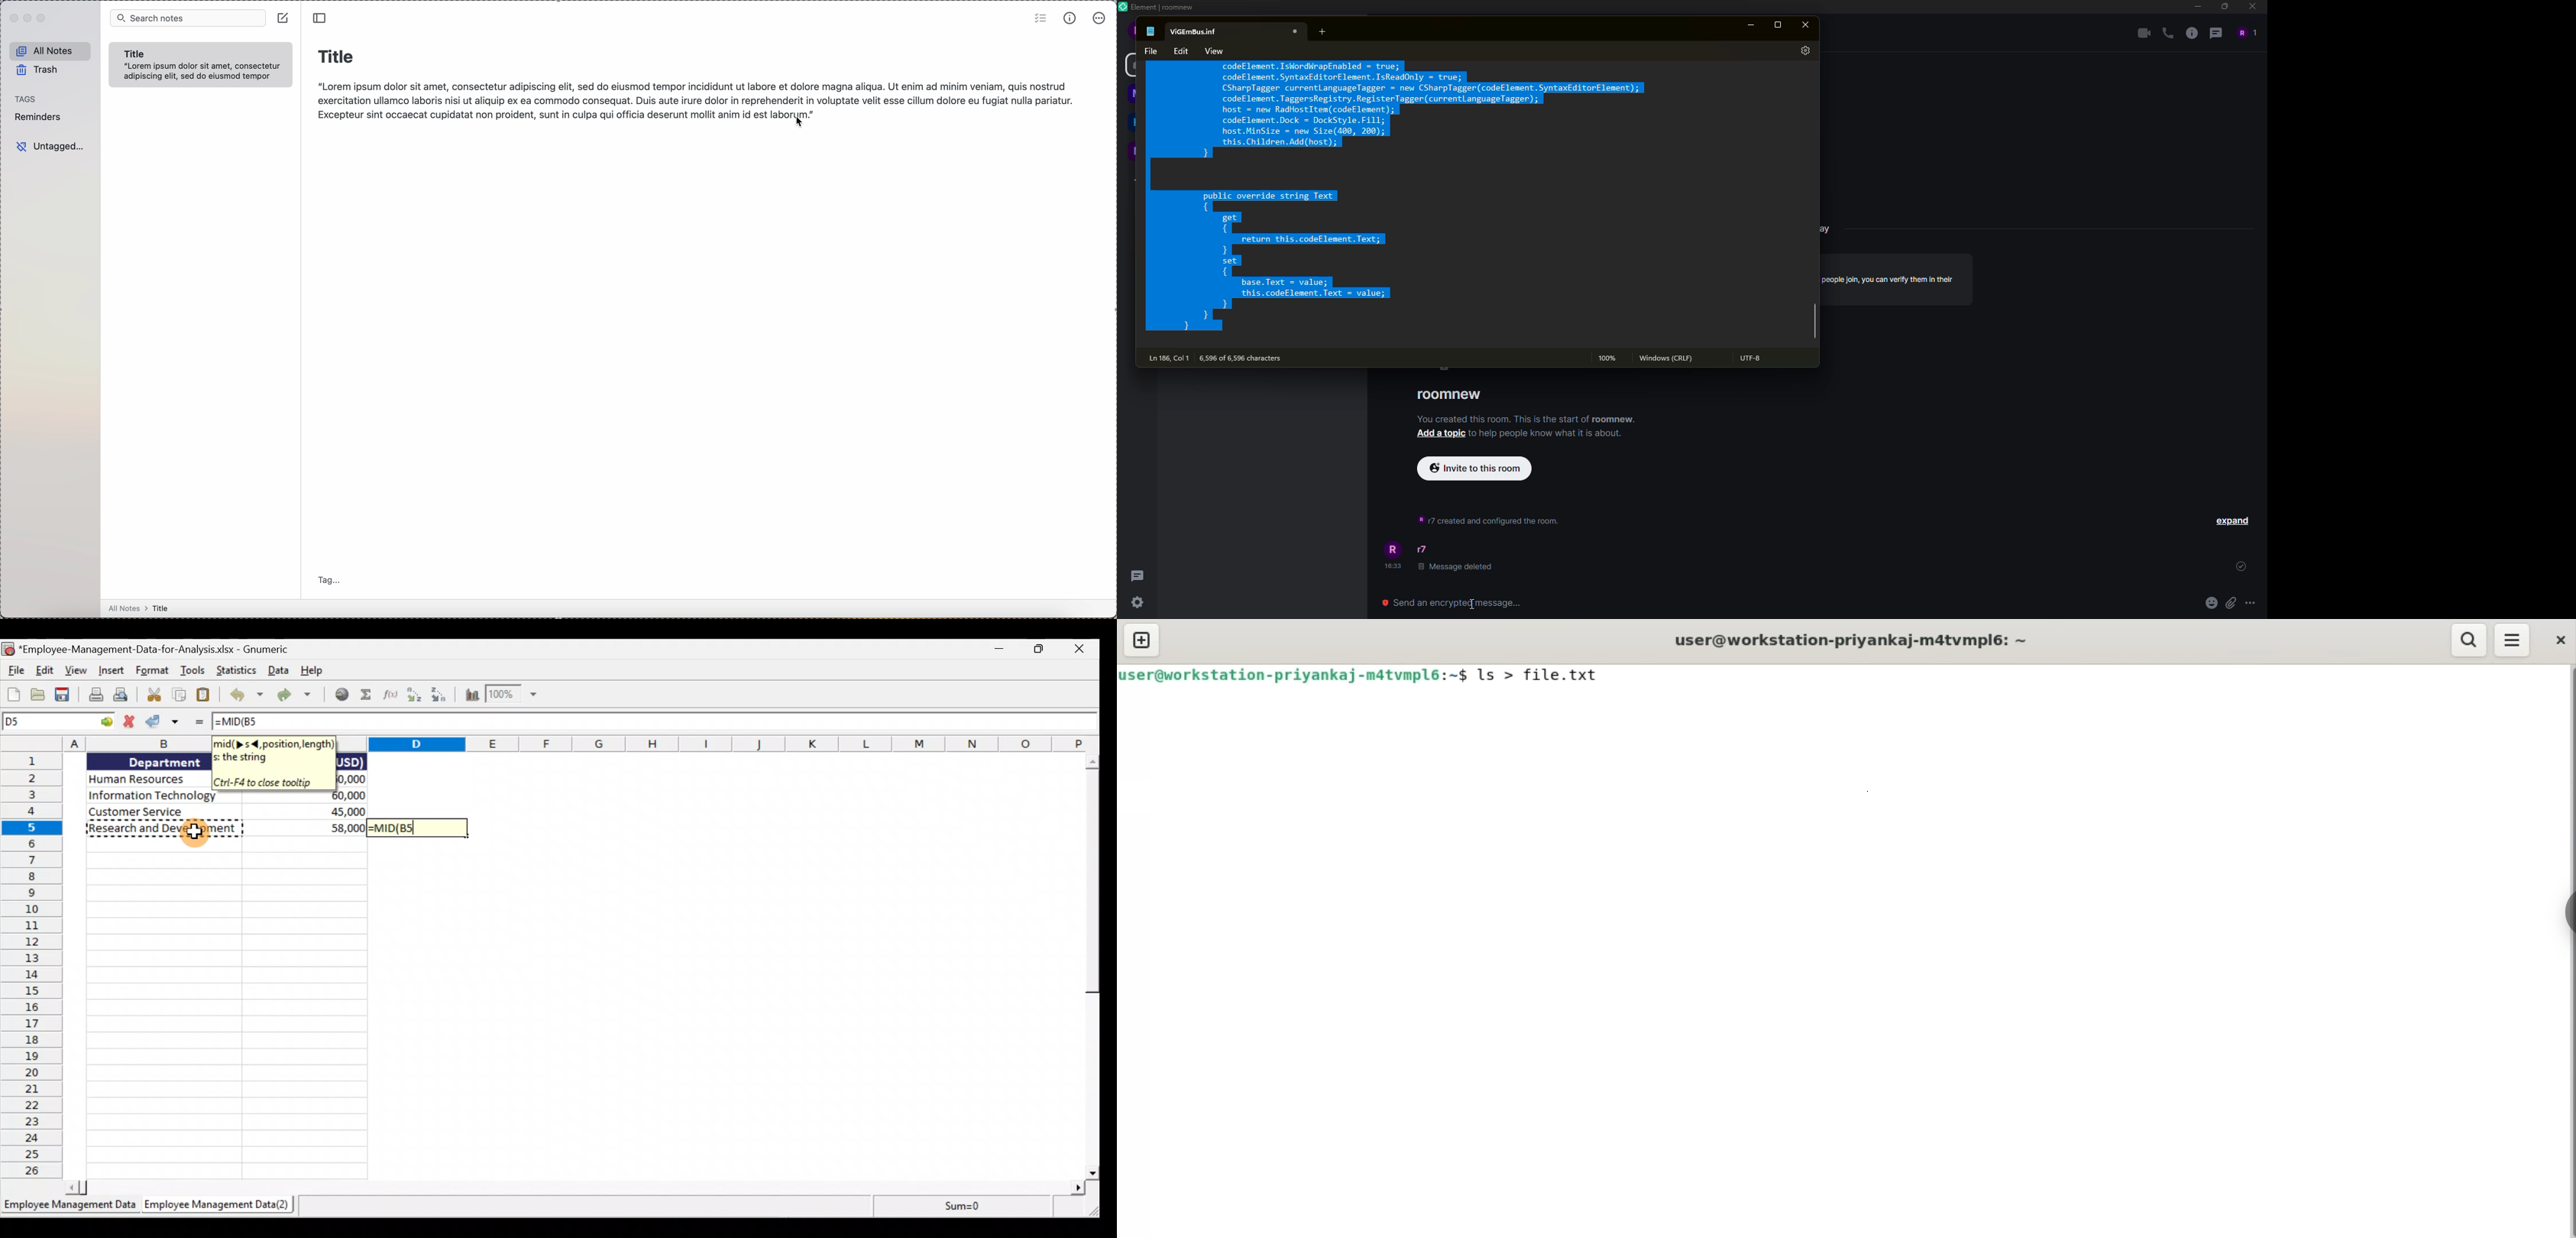  I want to click on close, so click(2560, 638).